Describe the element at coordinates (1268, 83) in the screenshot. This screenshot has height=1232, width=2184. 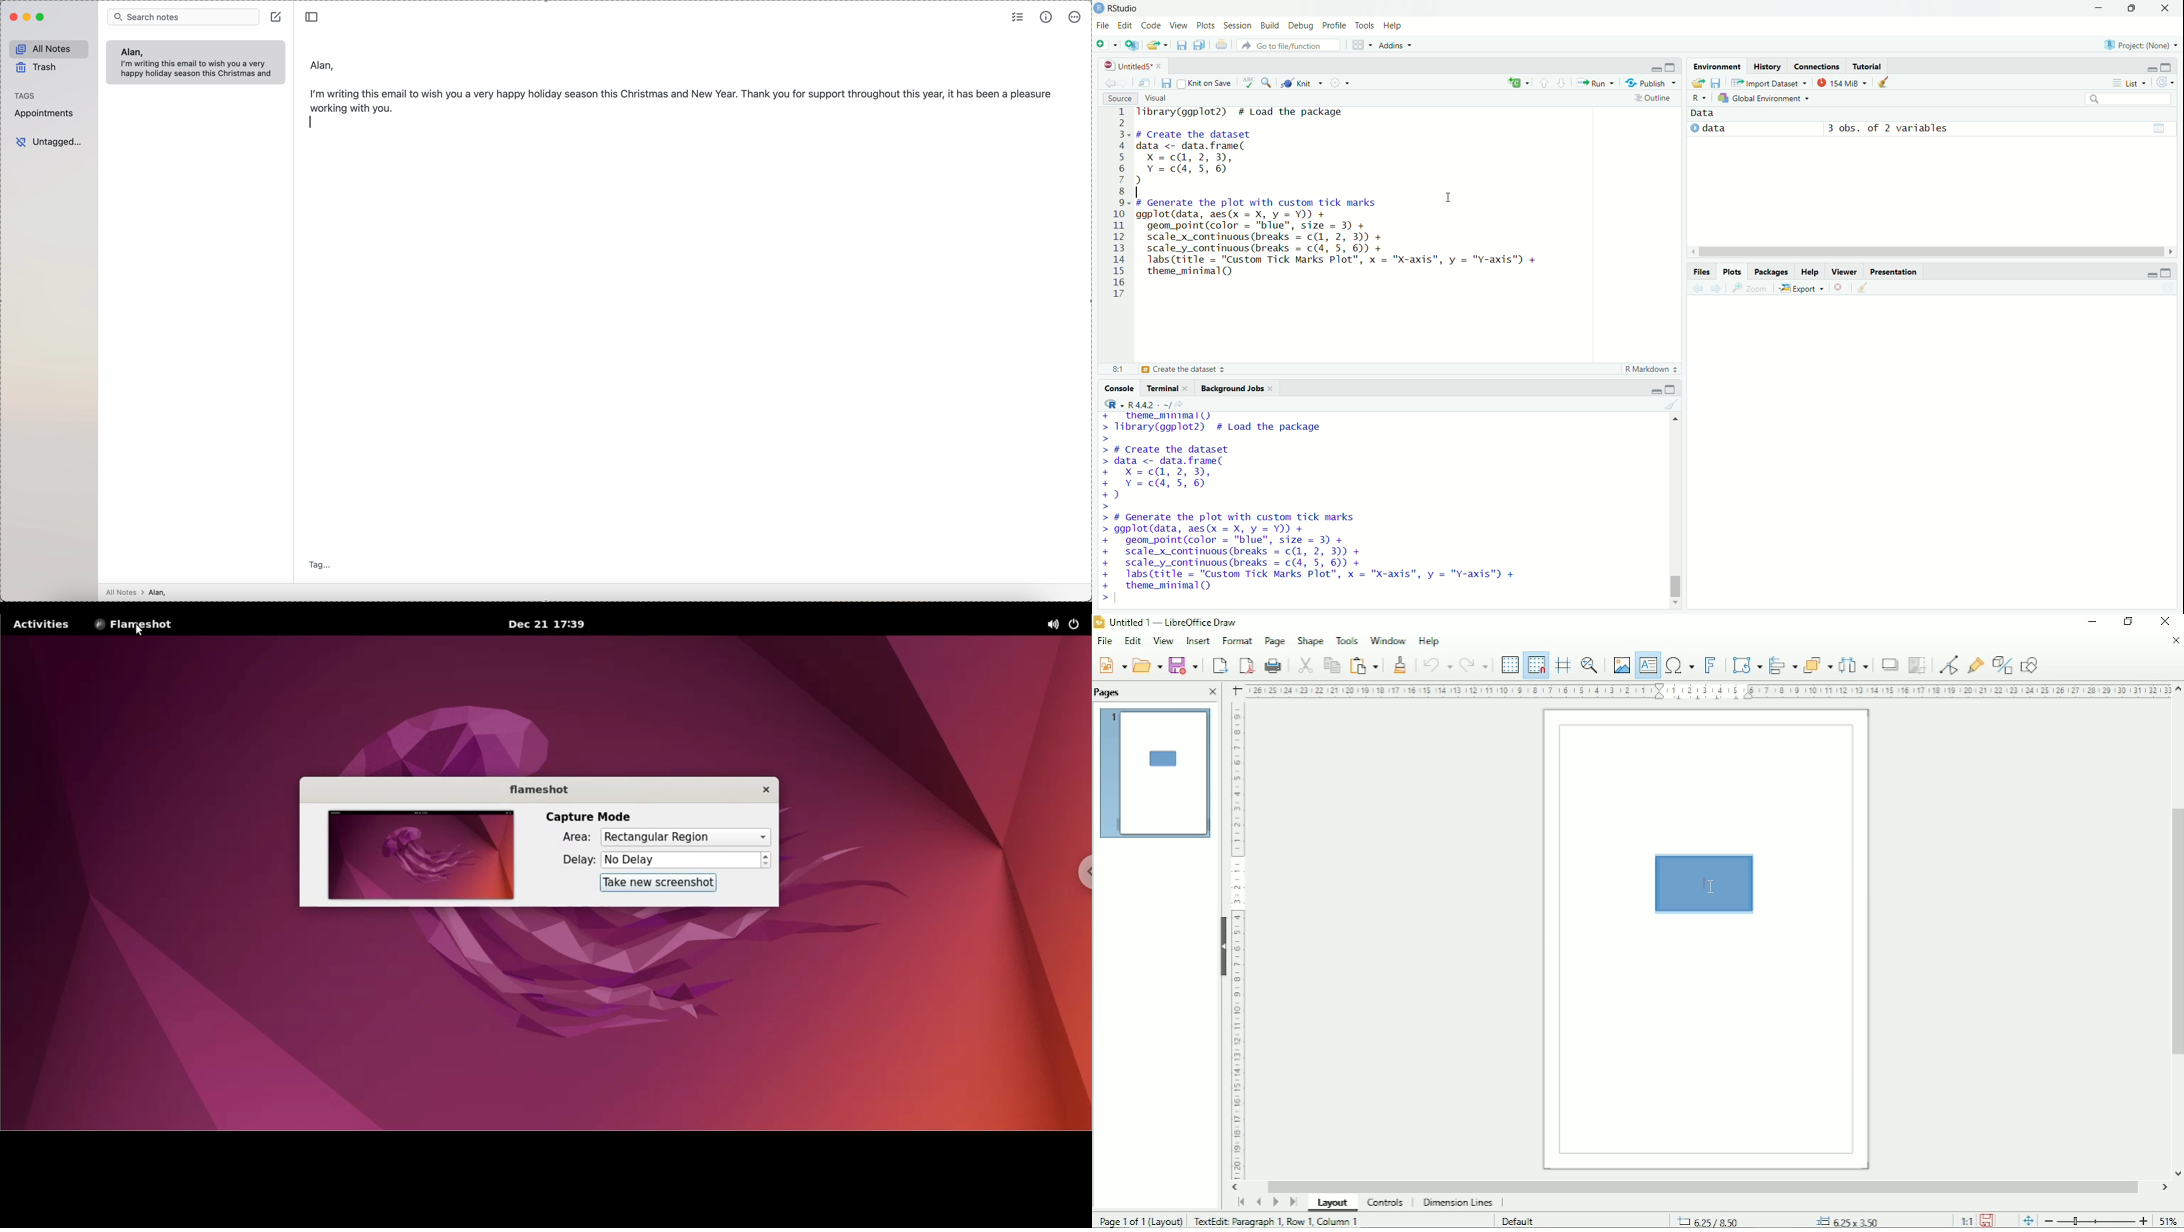
I see `find/replace` at that location.